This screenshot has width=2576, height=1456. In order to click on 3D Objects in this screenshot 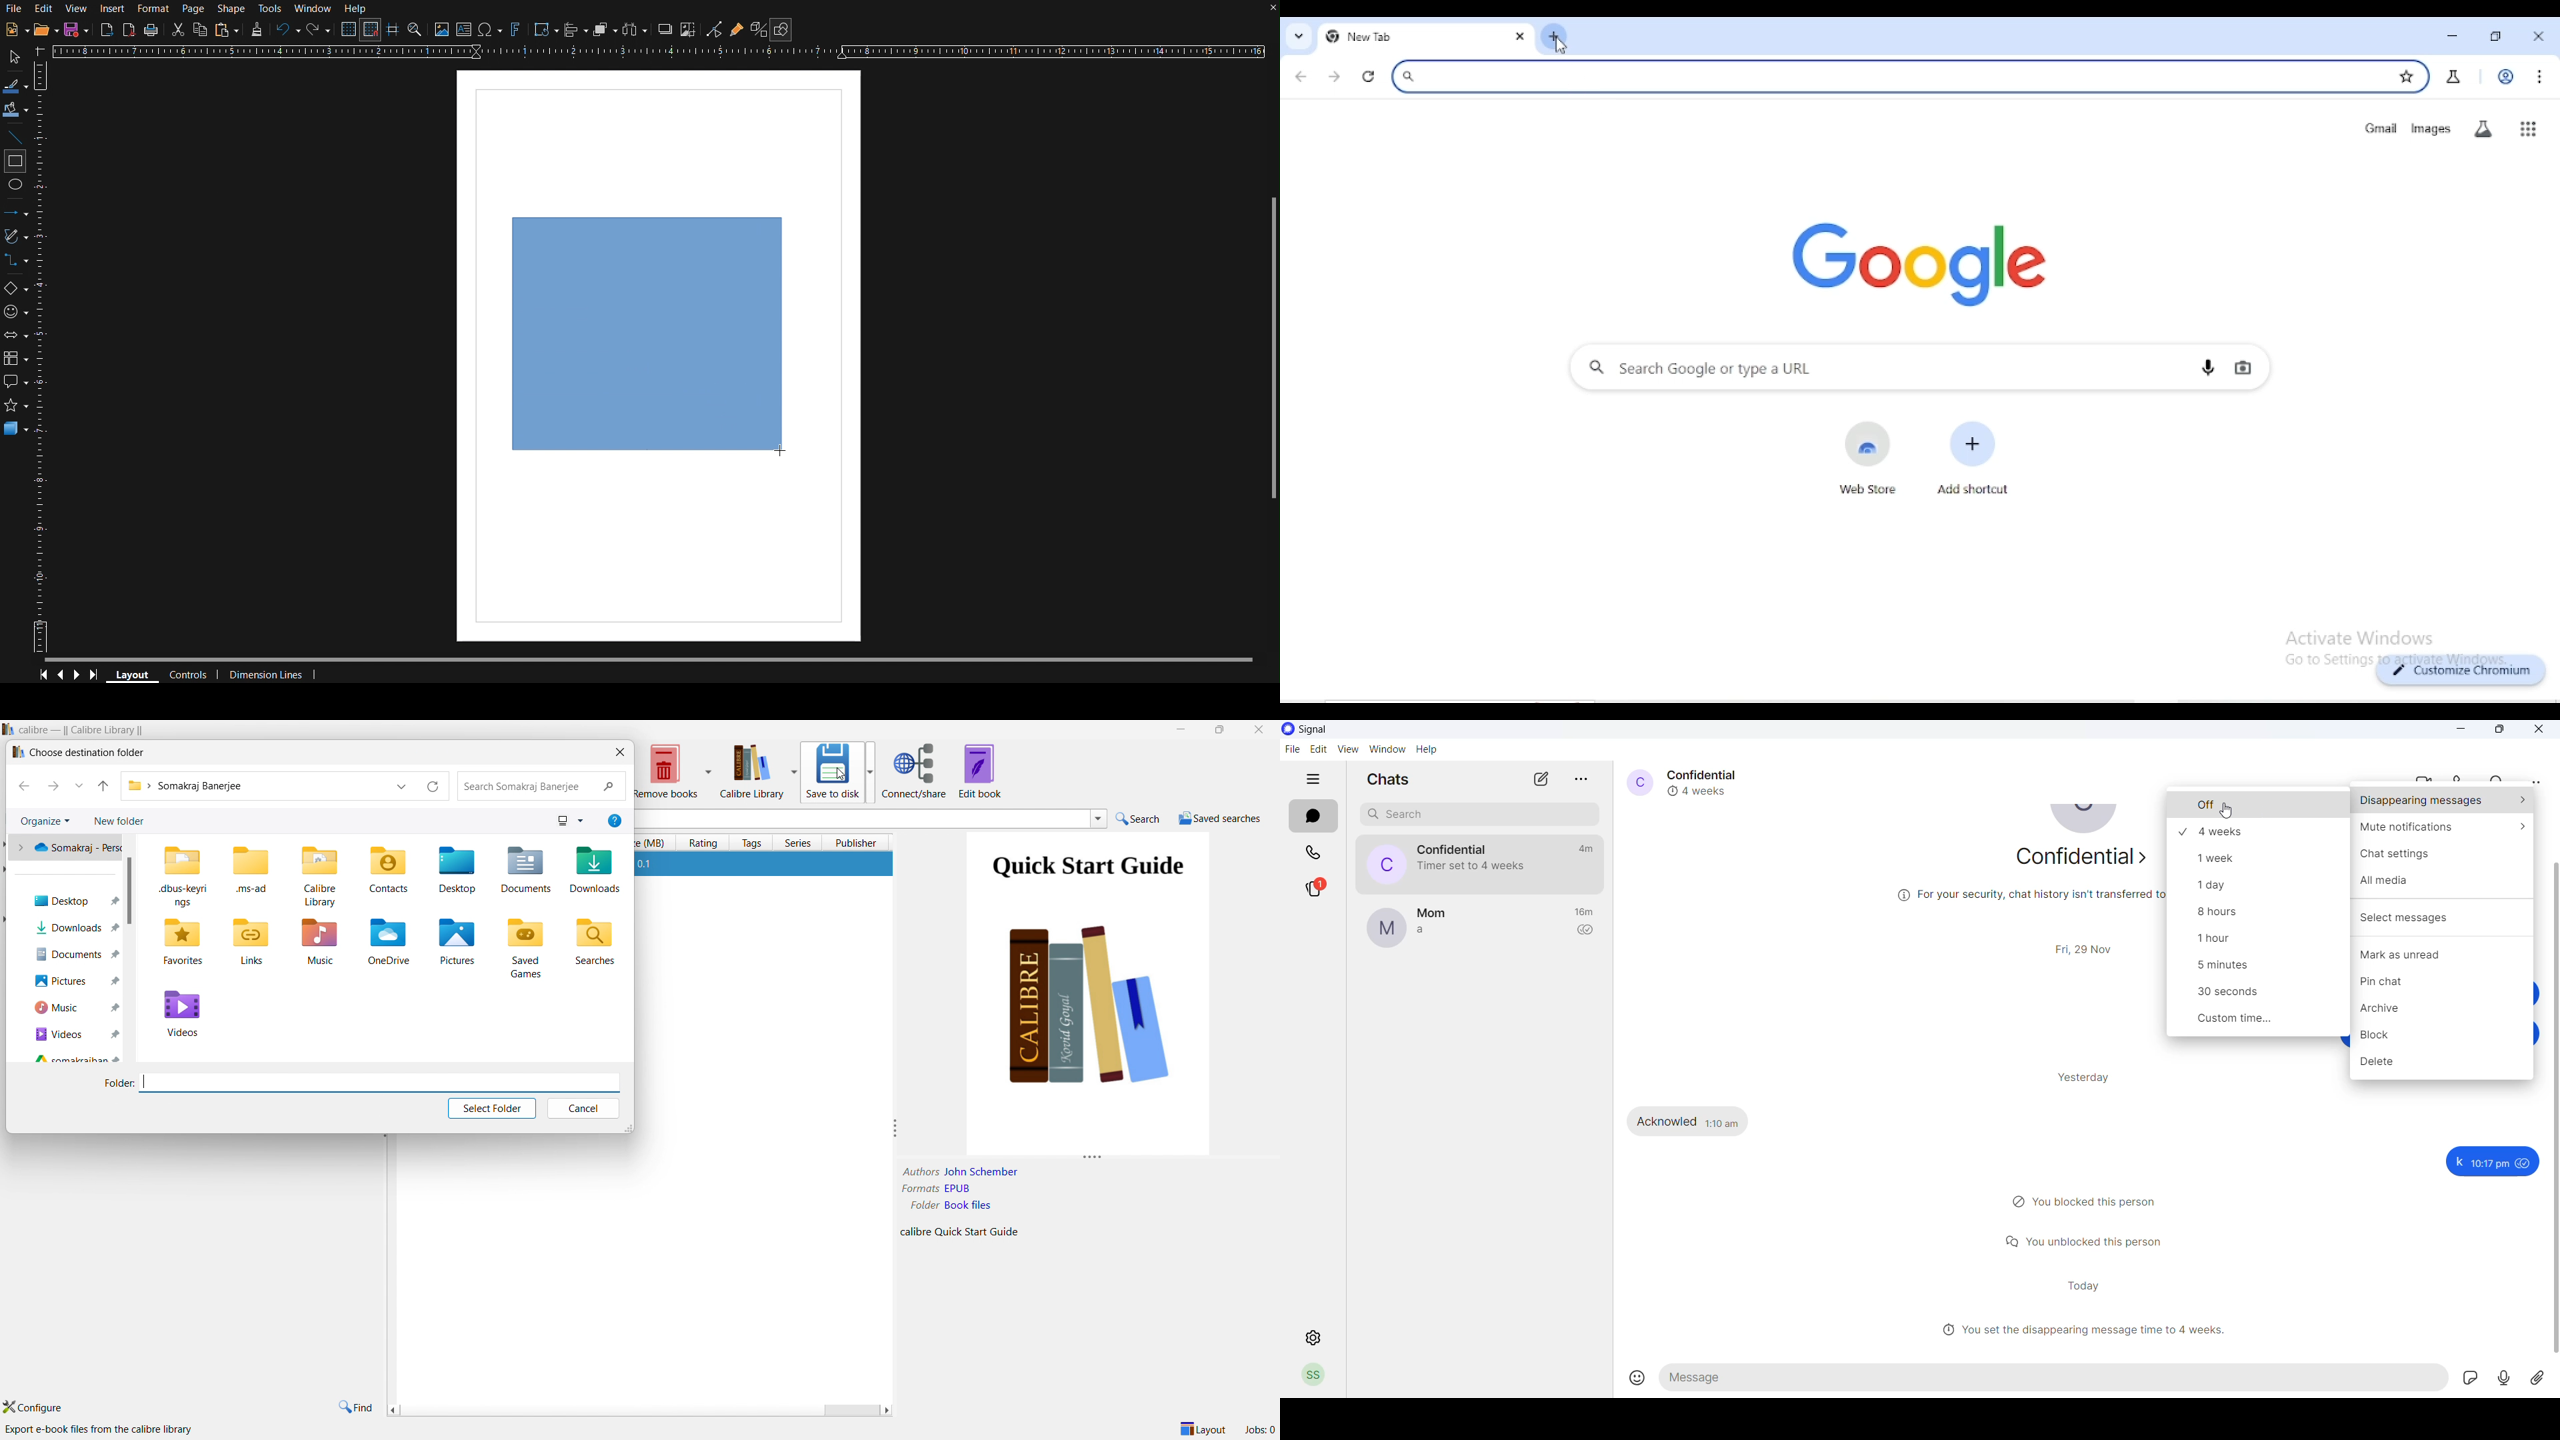, I will do `click(16, 428)`.